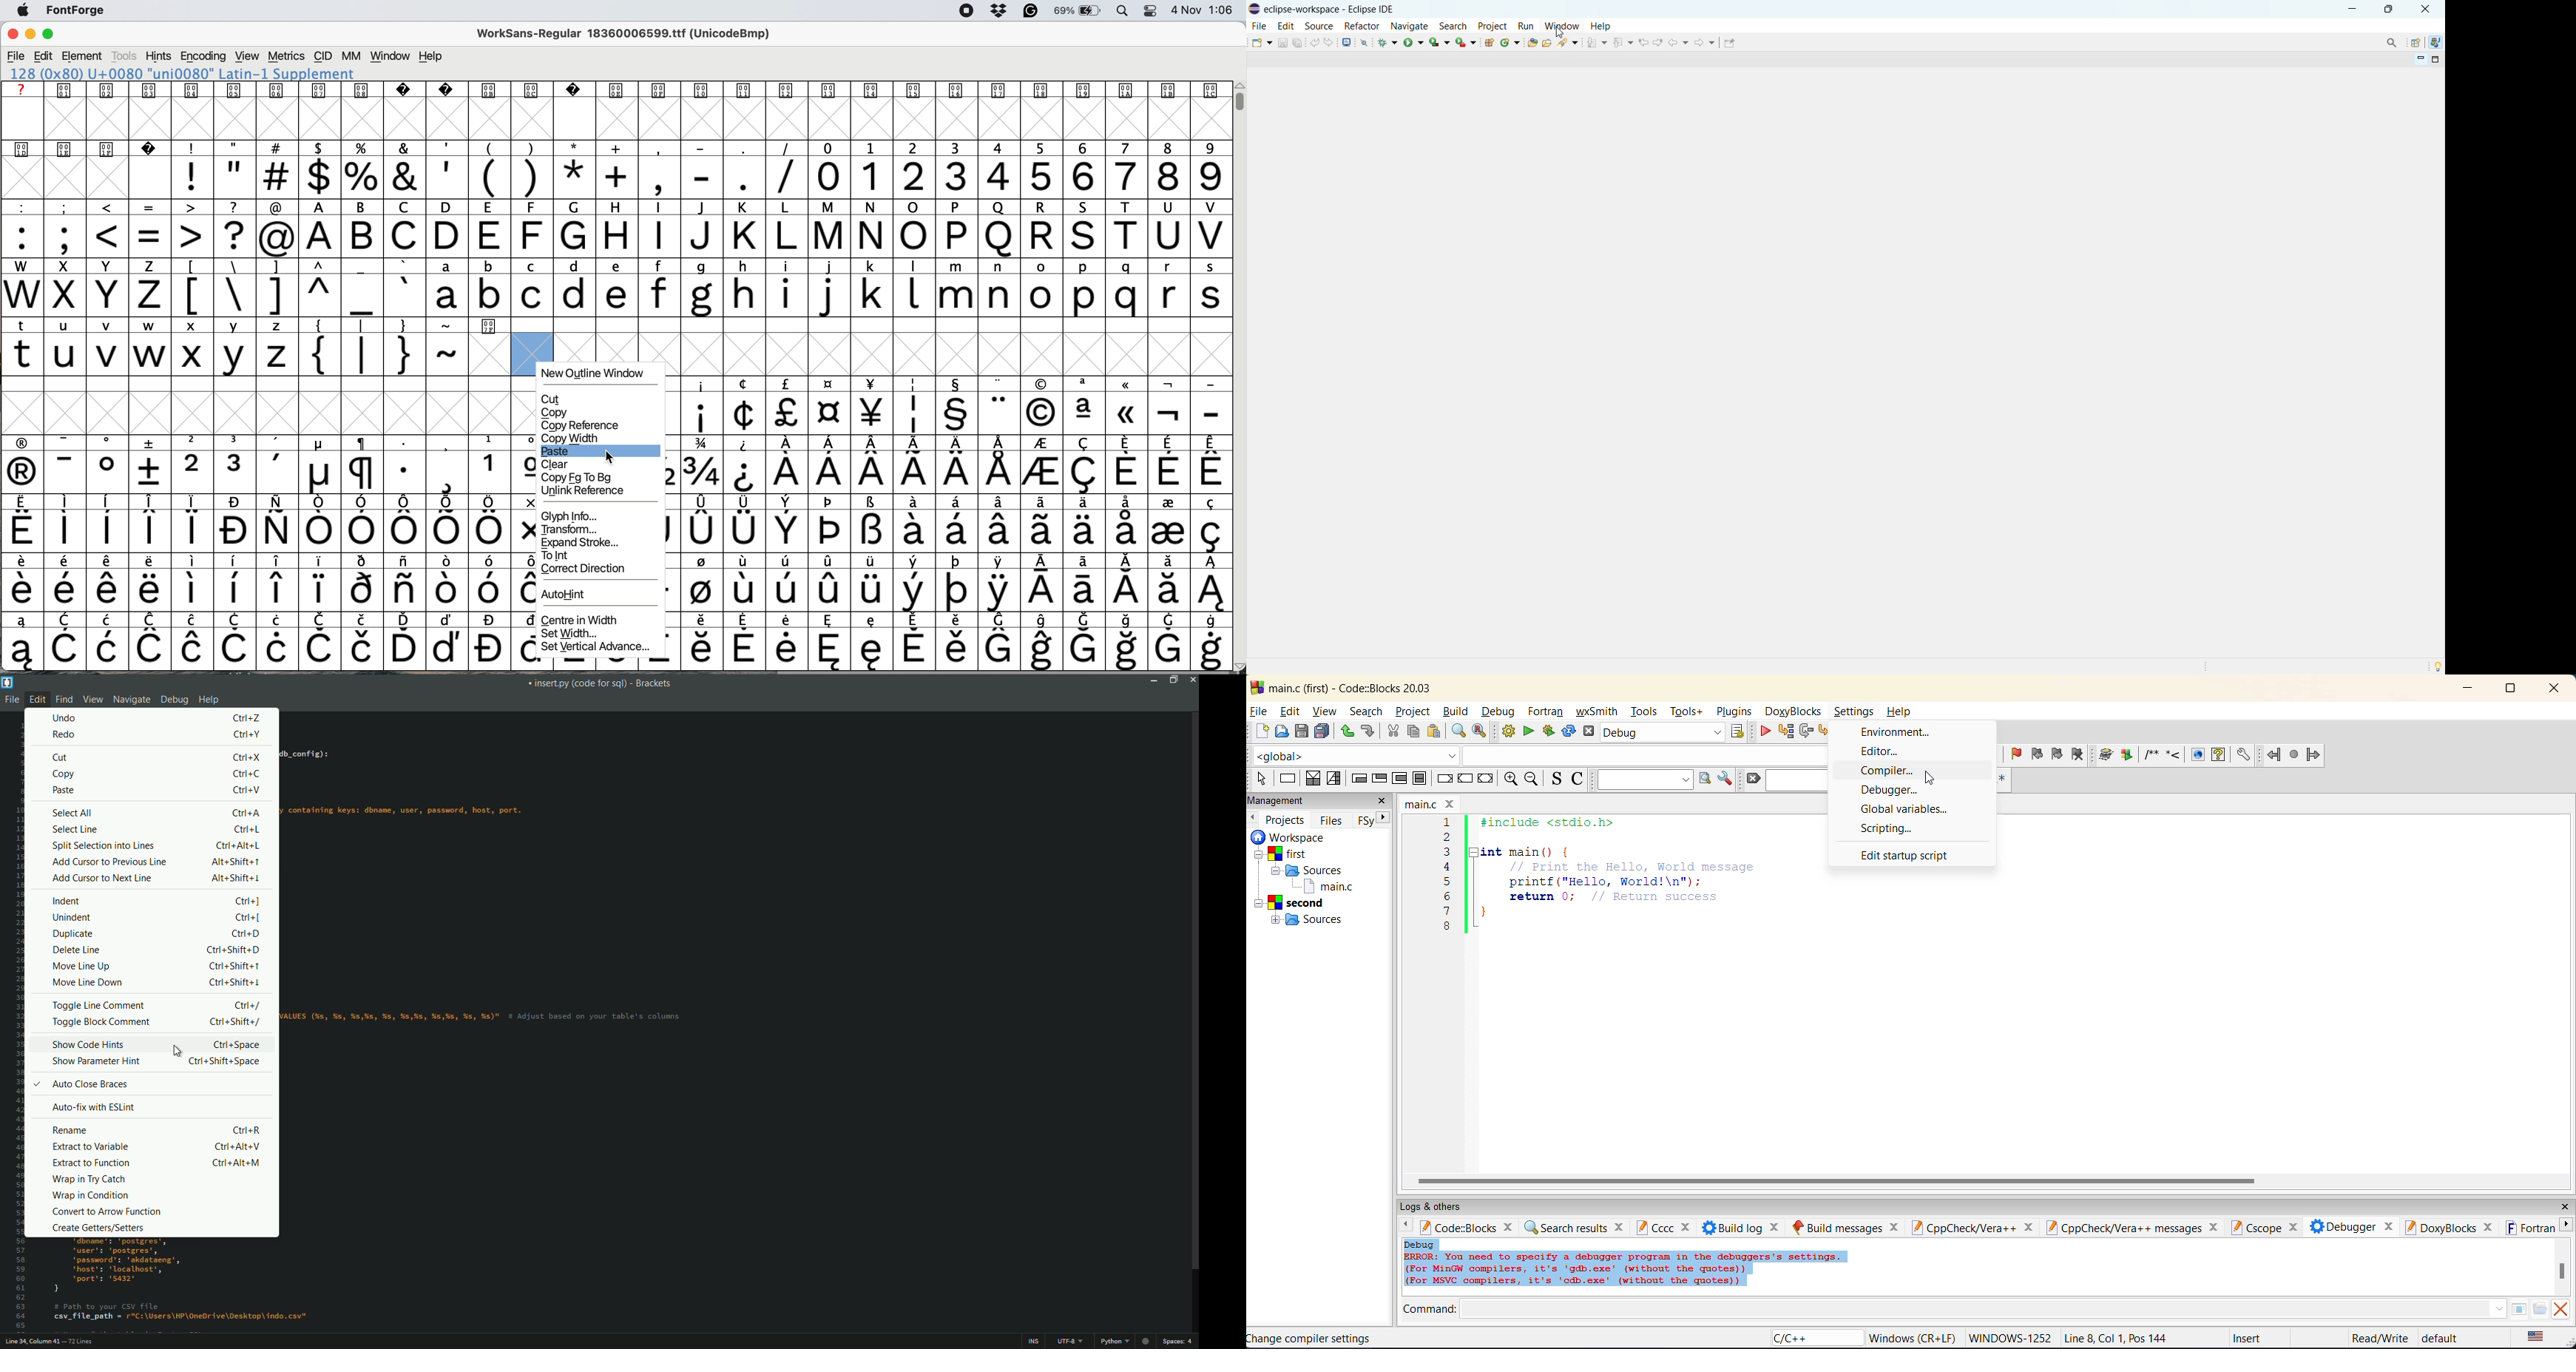 The height and width of the screenshot is (1372, 2576). Describe the element at coordinates (192, 354) in the screenshot. I see `lower case x chosen` at that location.